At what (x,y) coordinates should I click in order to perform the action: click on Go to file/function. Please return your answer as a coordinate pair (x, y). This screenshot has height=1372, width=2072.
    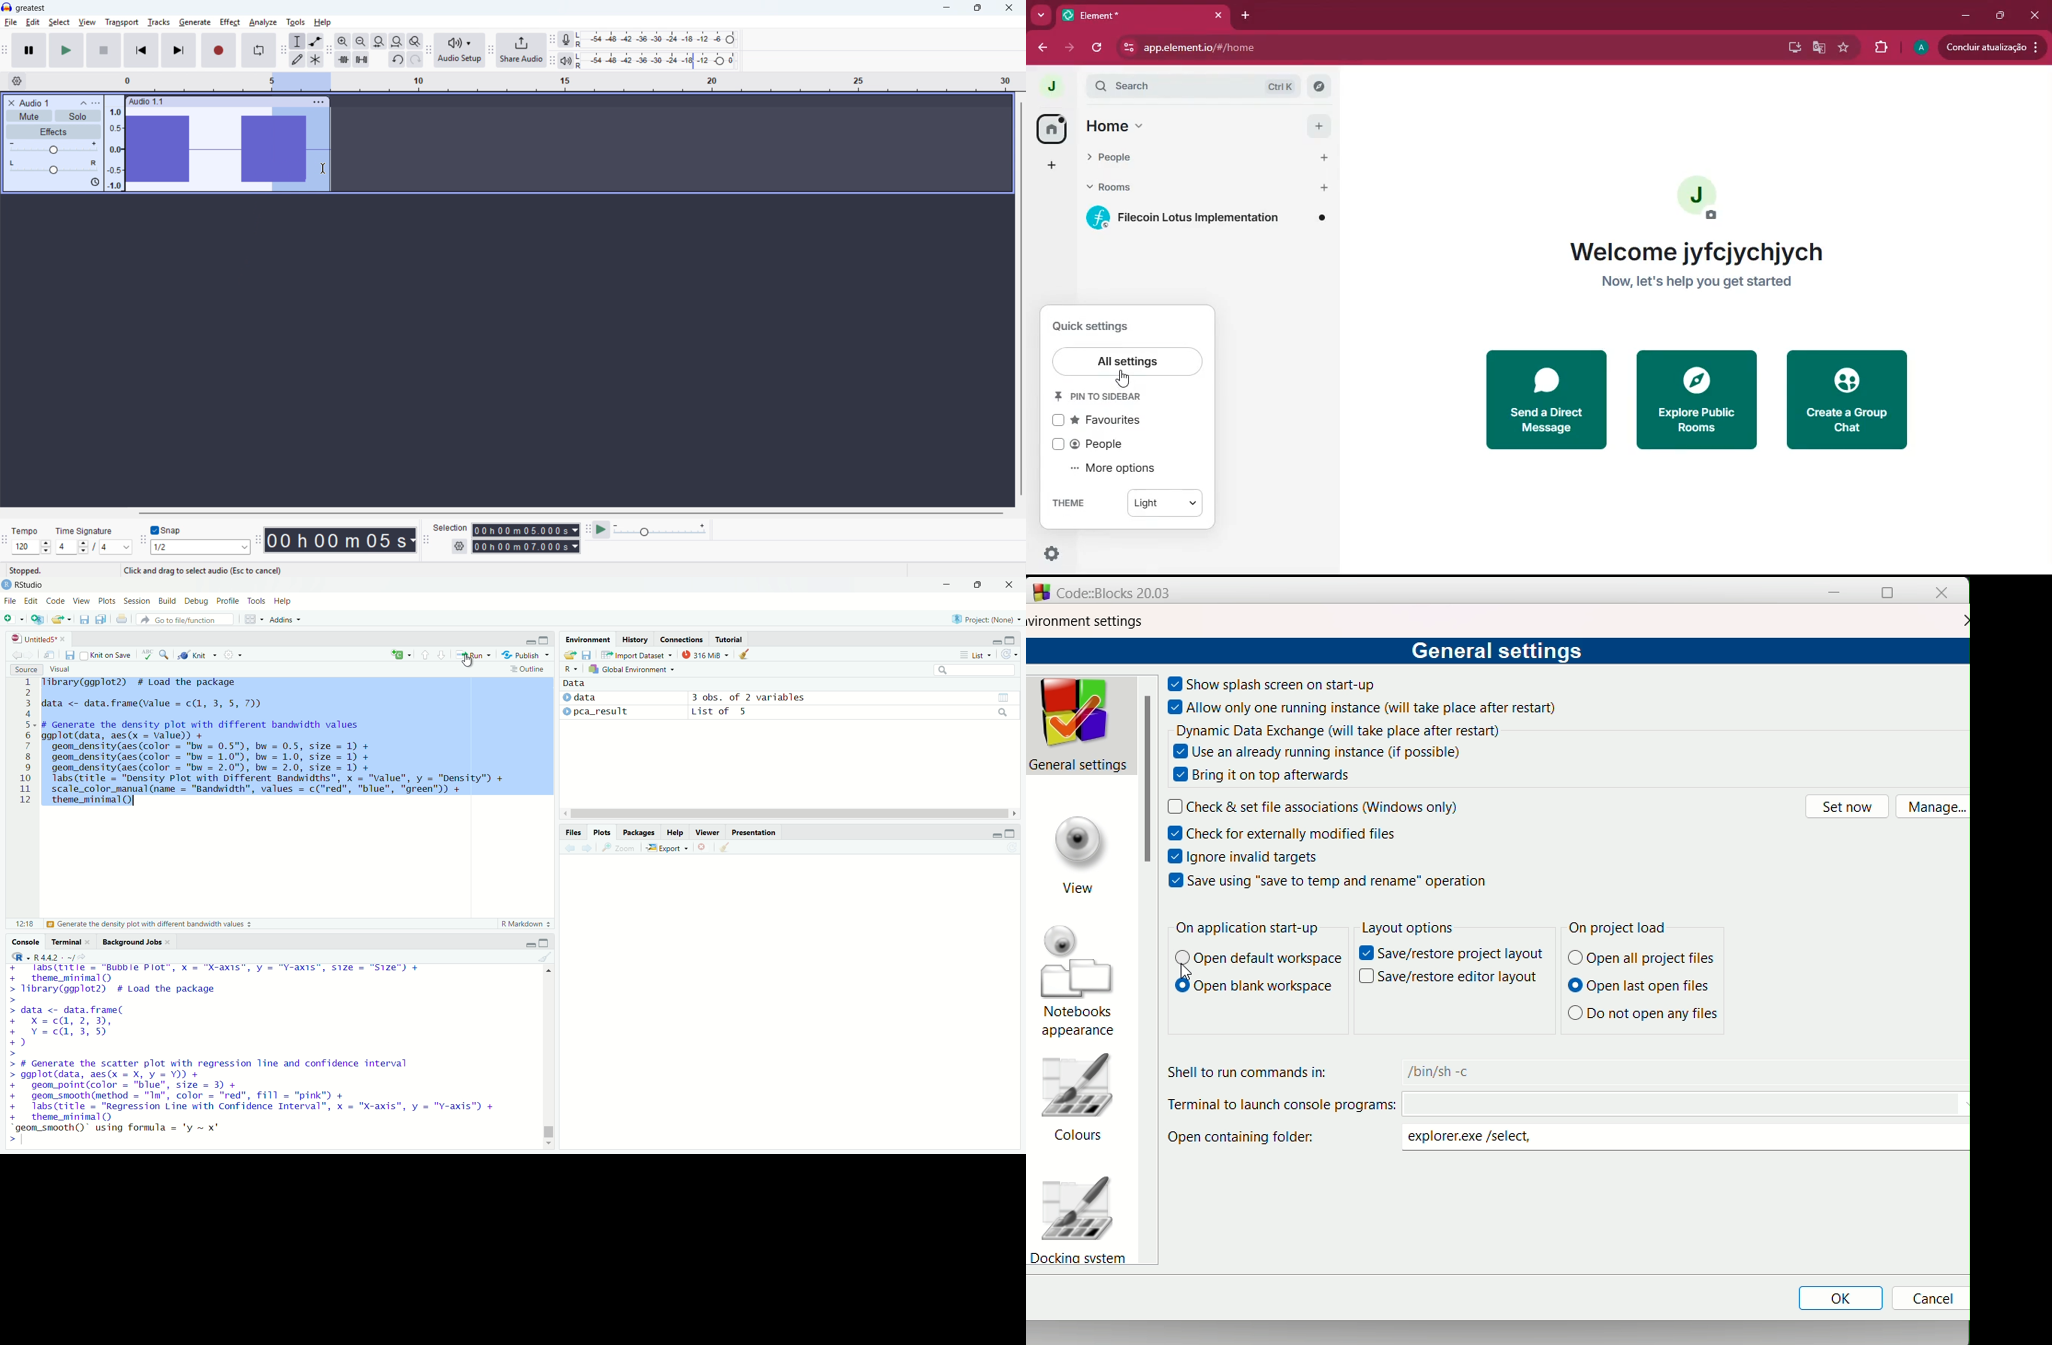
    Looking at the image, I should click on (185, 620).